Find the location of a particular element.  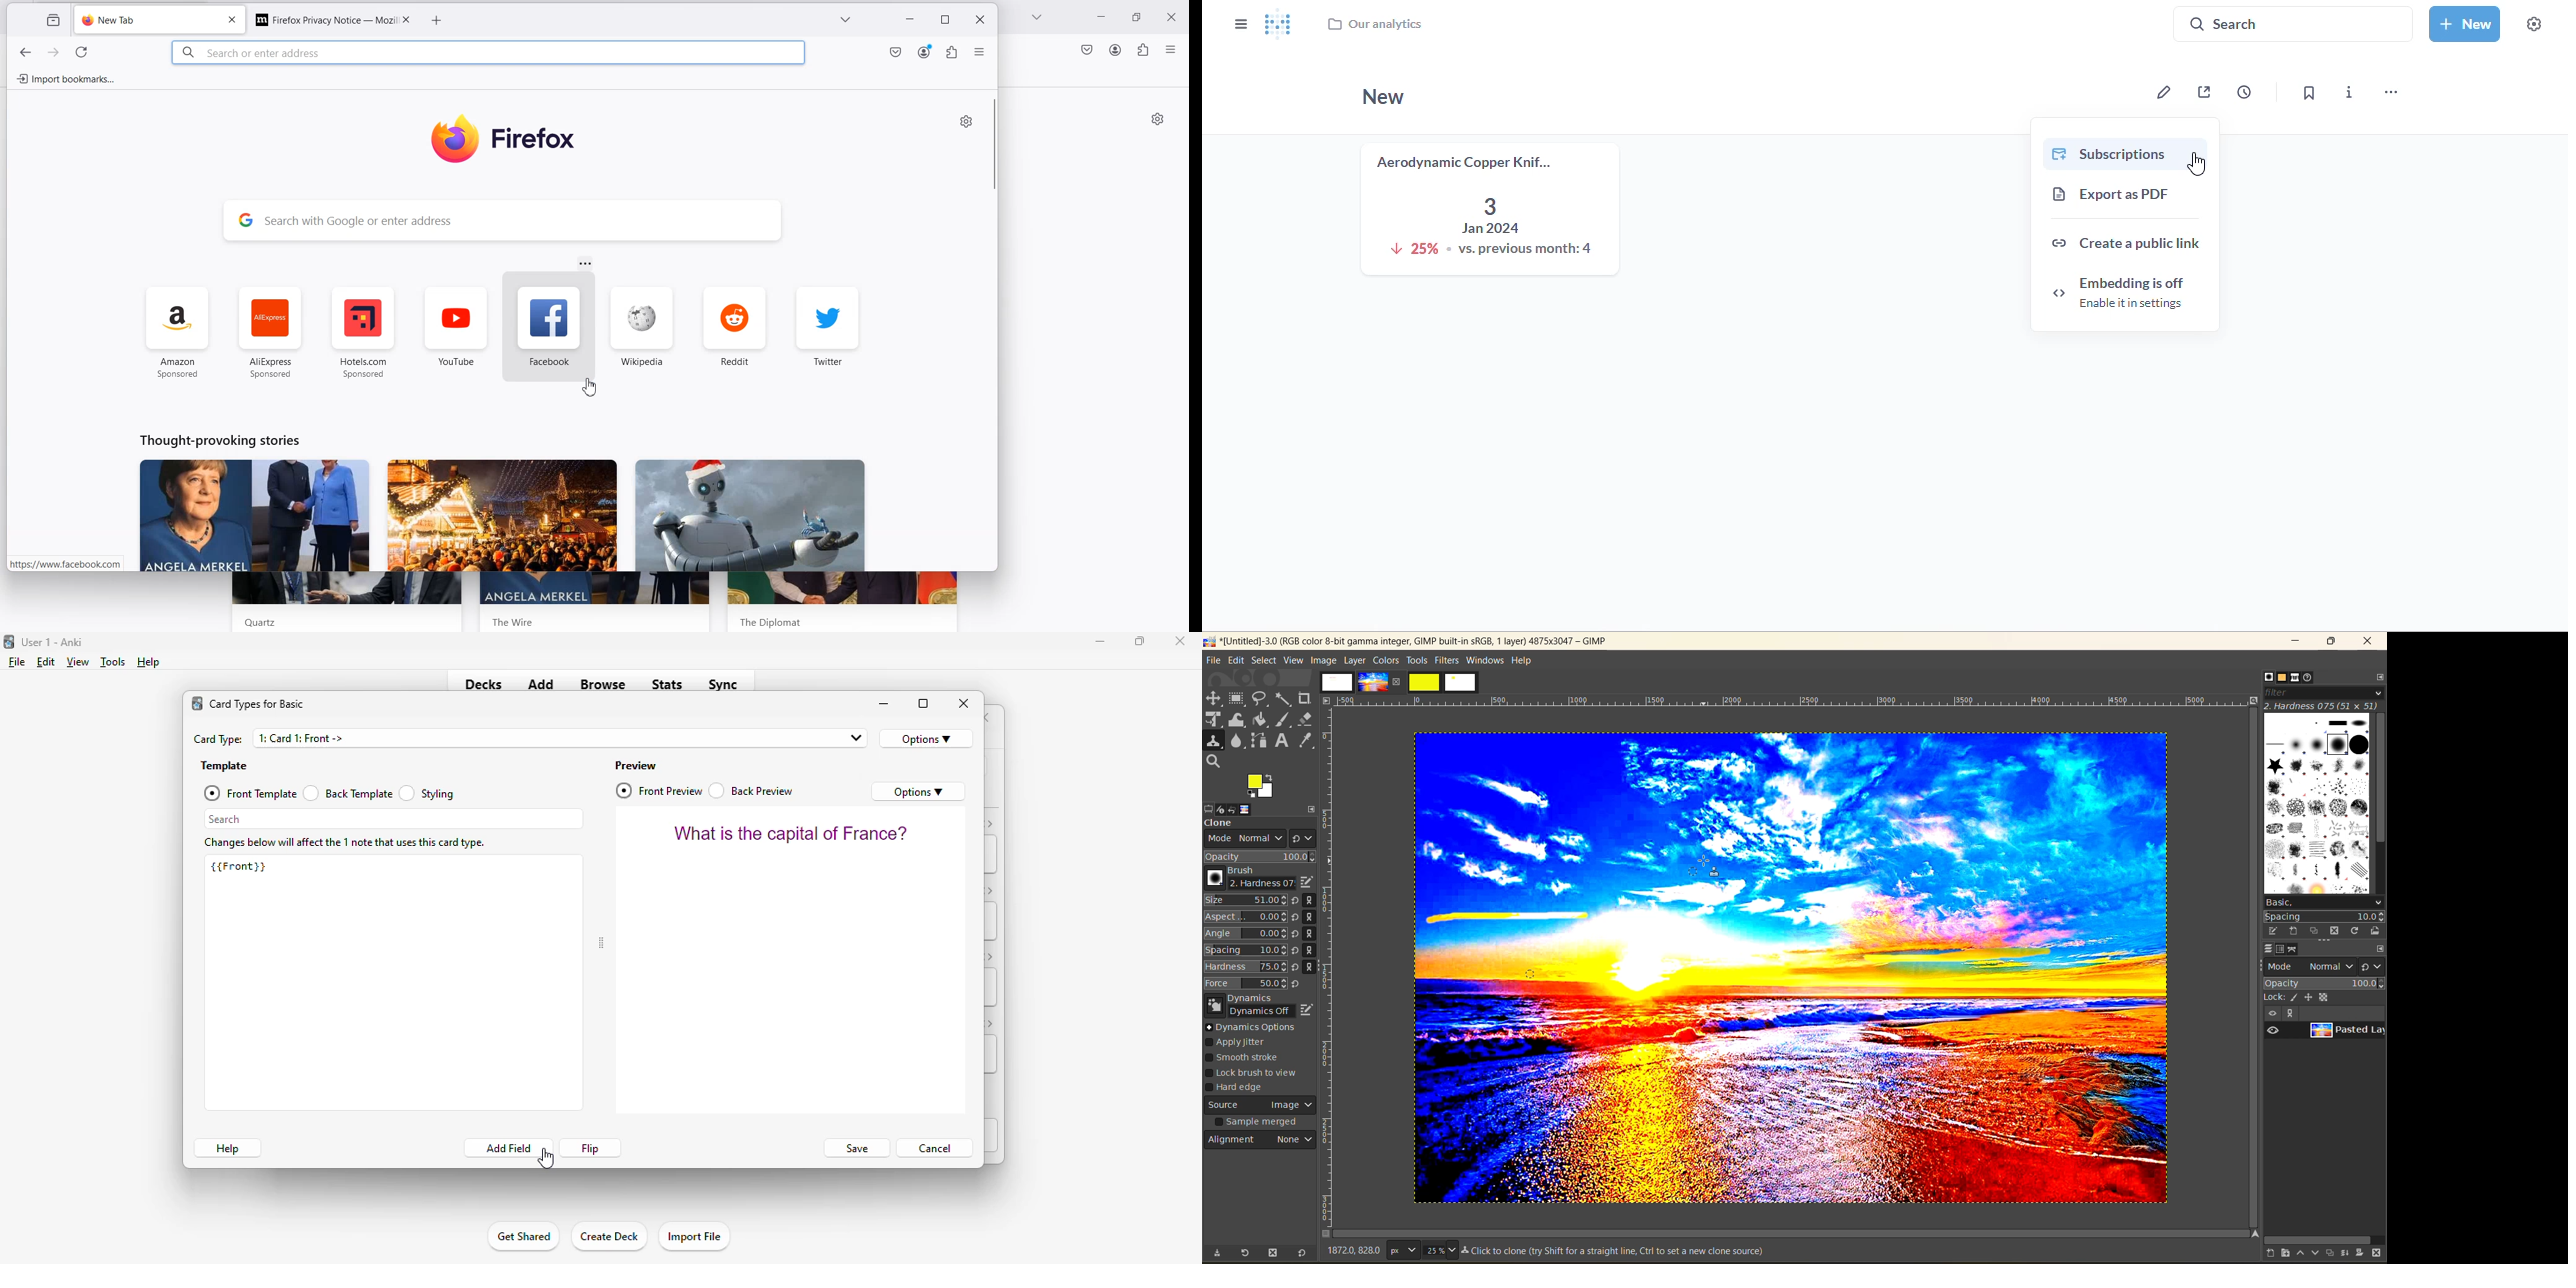

duplicate this brush is located at coordinates (2315, 931).